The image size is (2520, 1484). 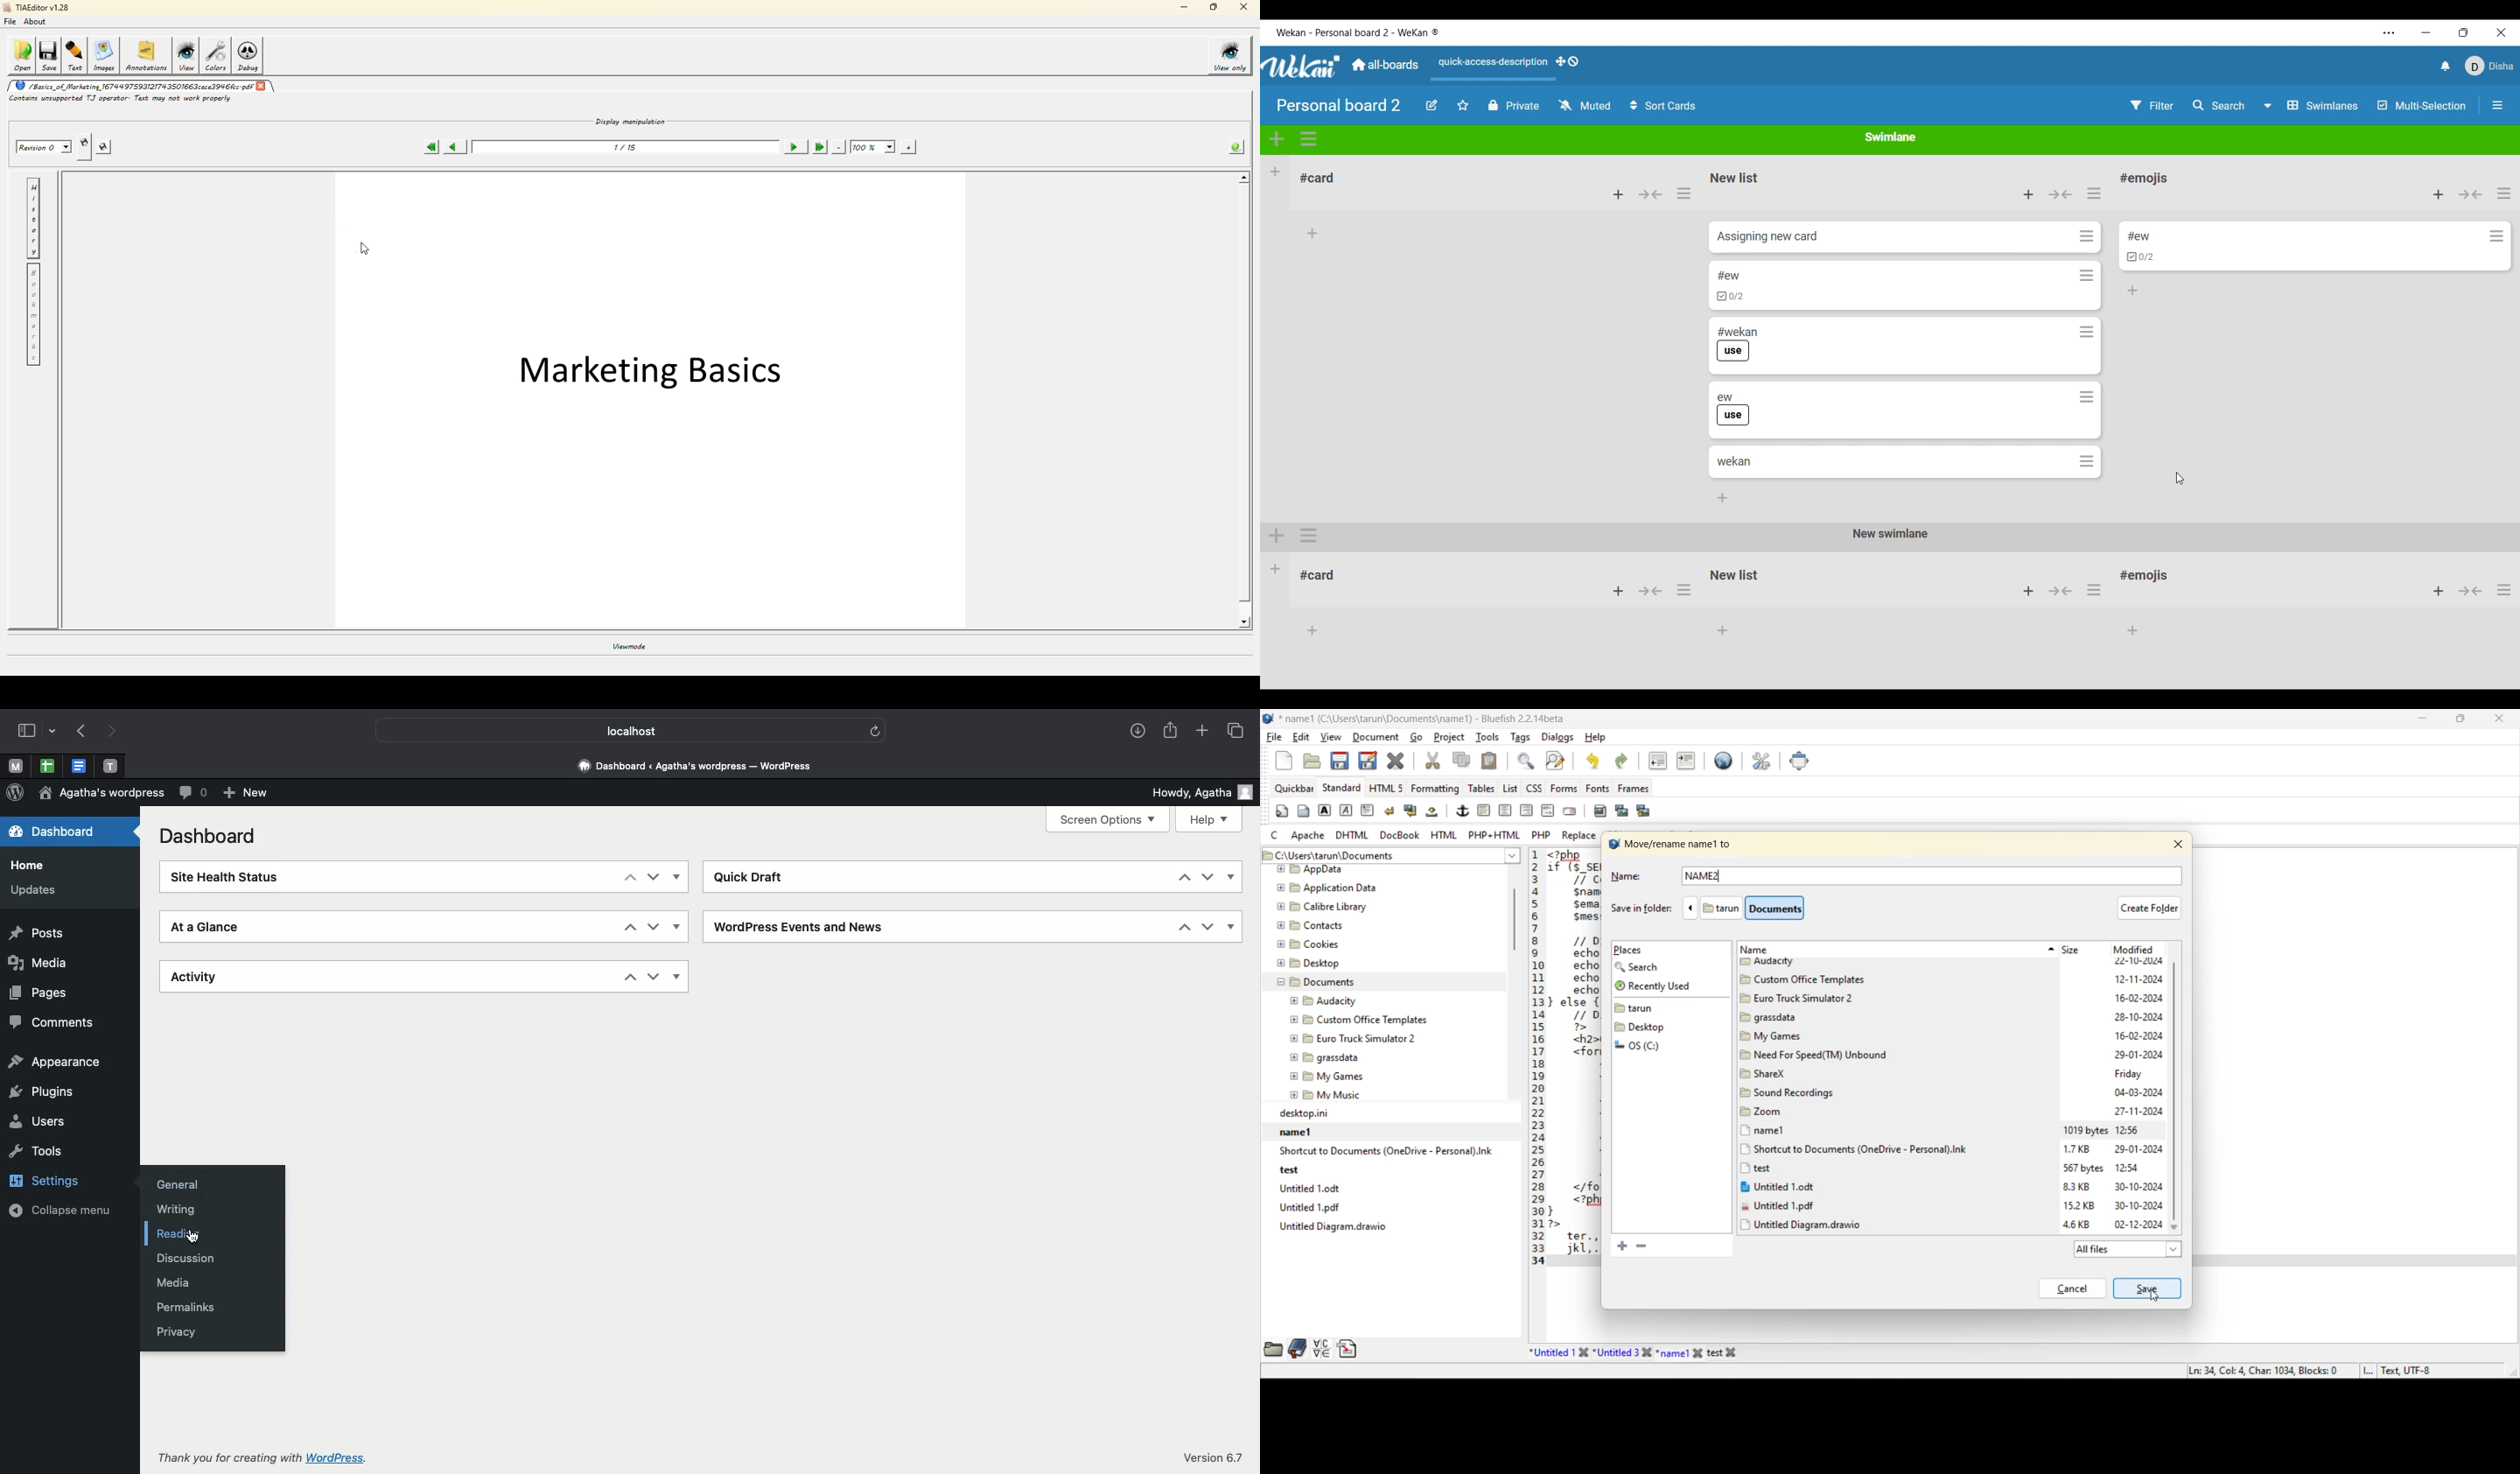 What do you see at coordinates (2154, 908) in the screenshot?
I see `create folder` at bounding box center [2154, 908].